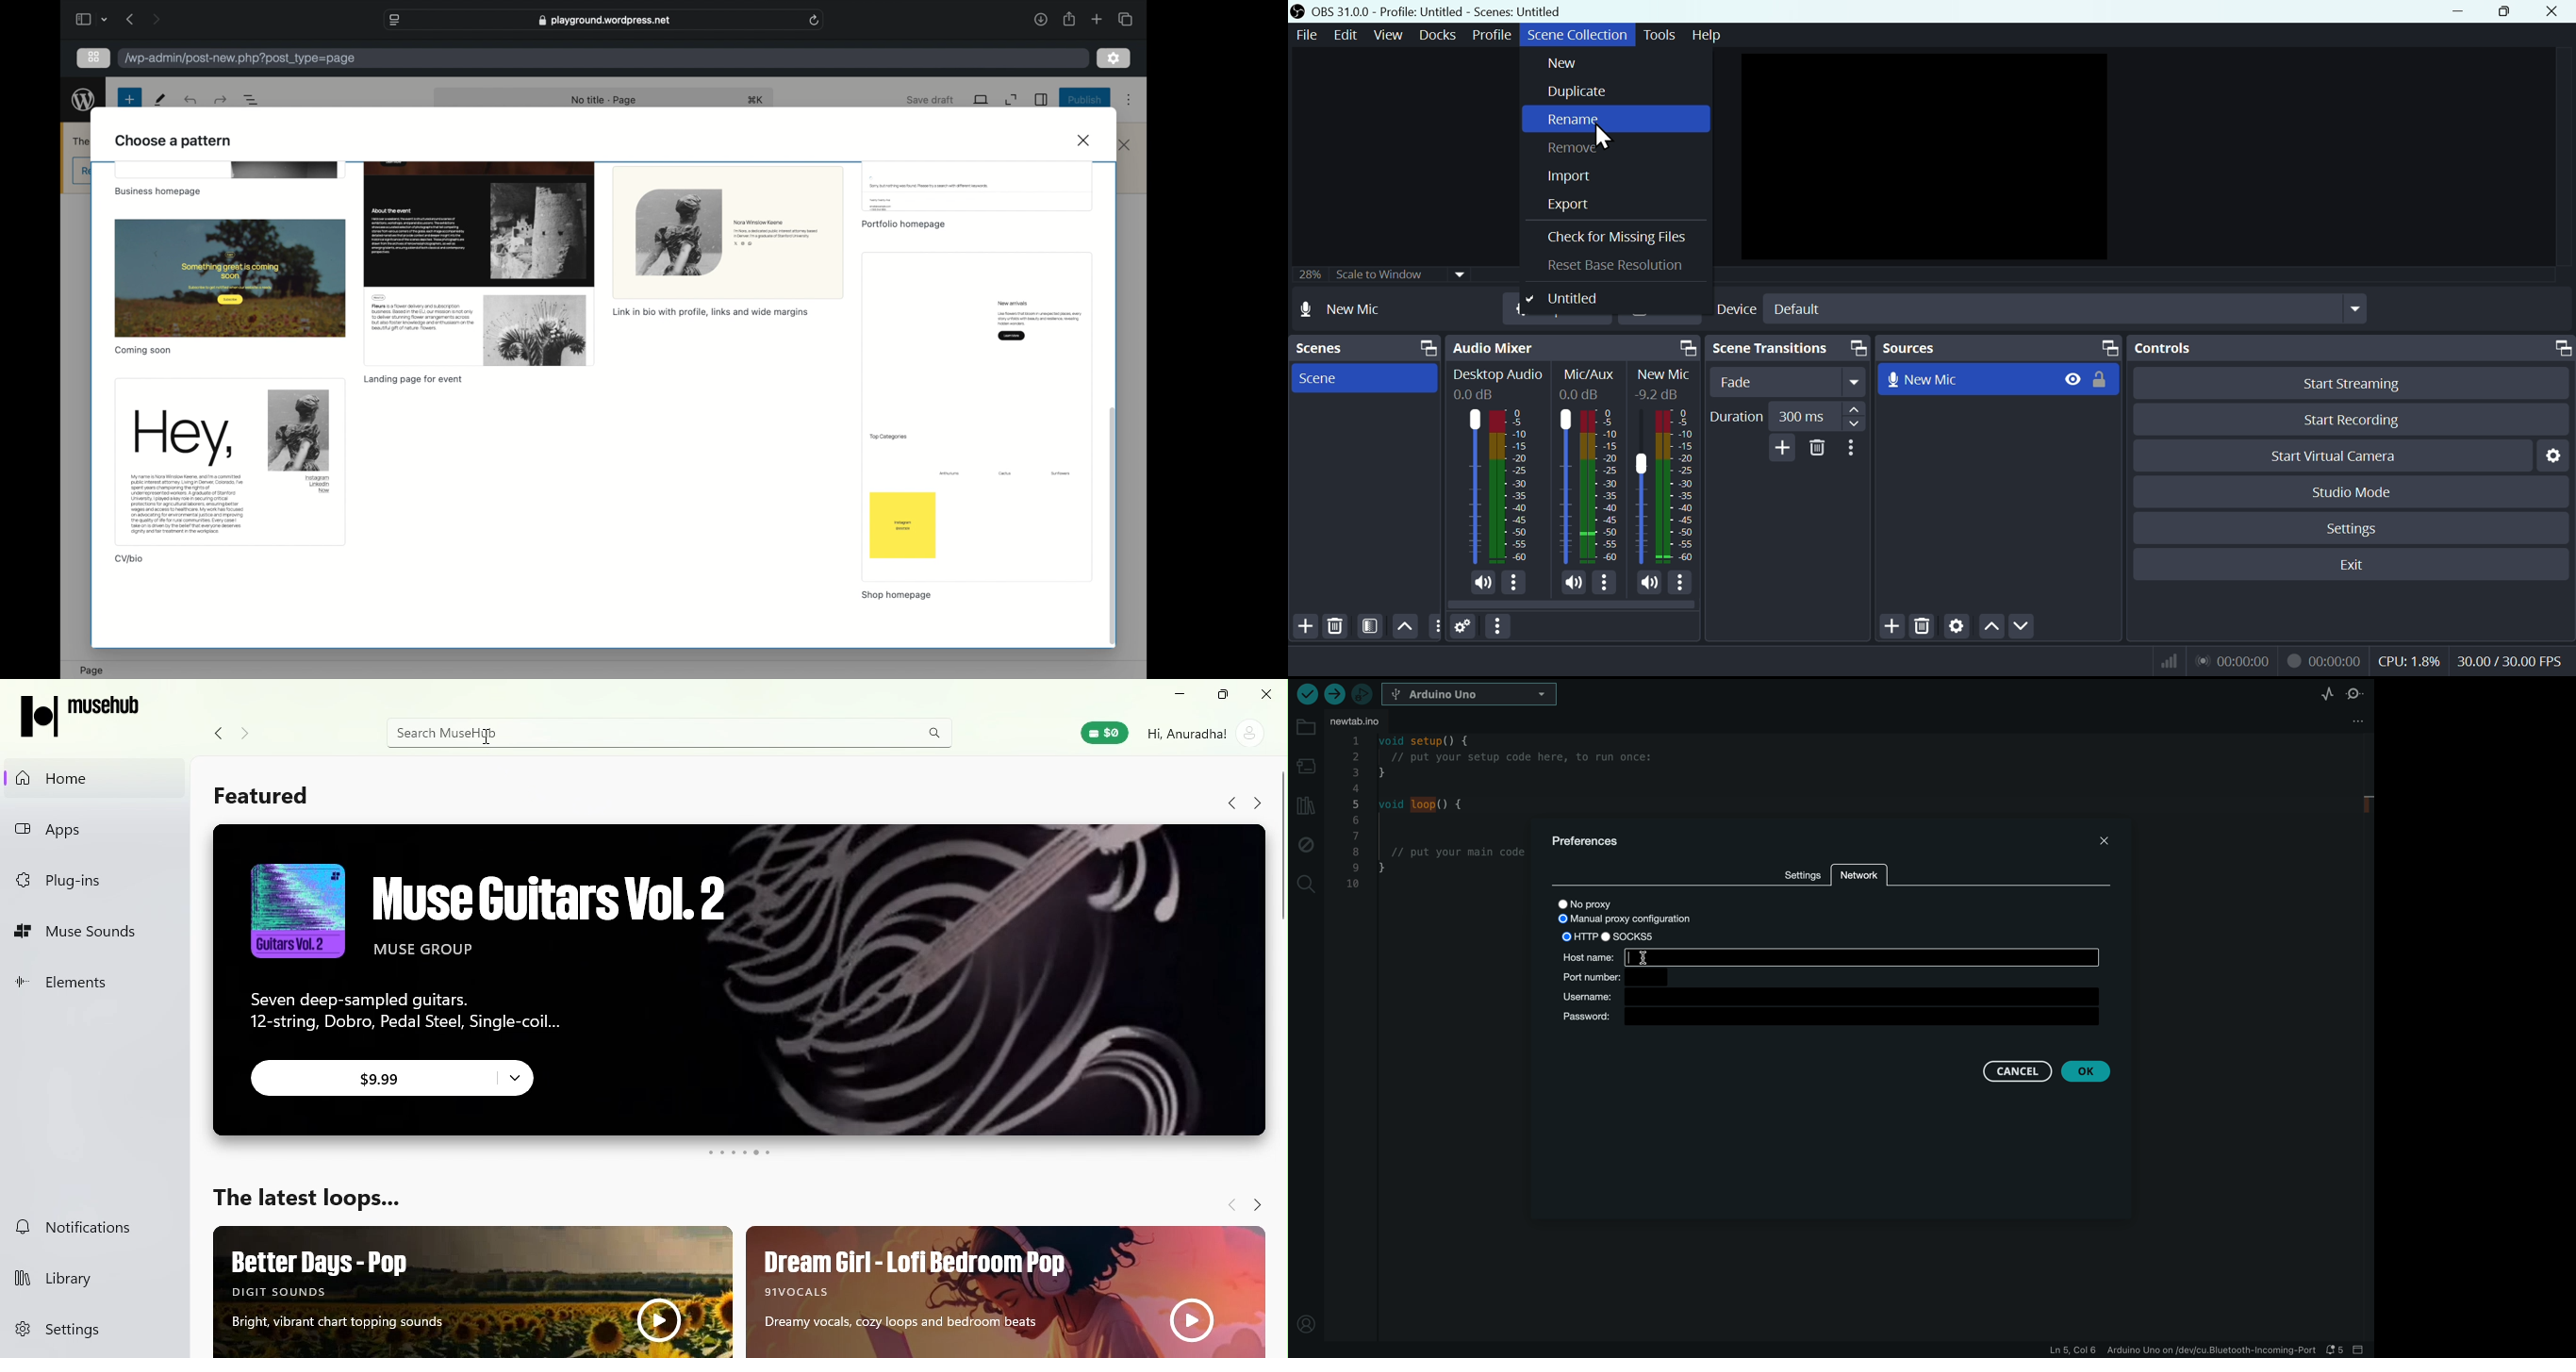 The width and height of the screenshot is (2576, 1372). I want to click on Fade, so click(1789, 382).